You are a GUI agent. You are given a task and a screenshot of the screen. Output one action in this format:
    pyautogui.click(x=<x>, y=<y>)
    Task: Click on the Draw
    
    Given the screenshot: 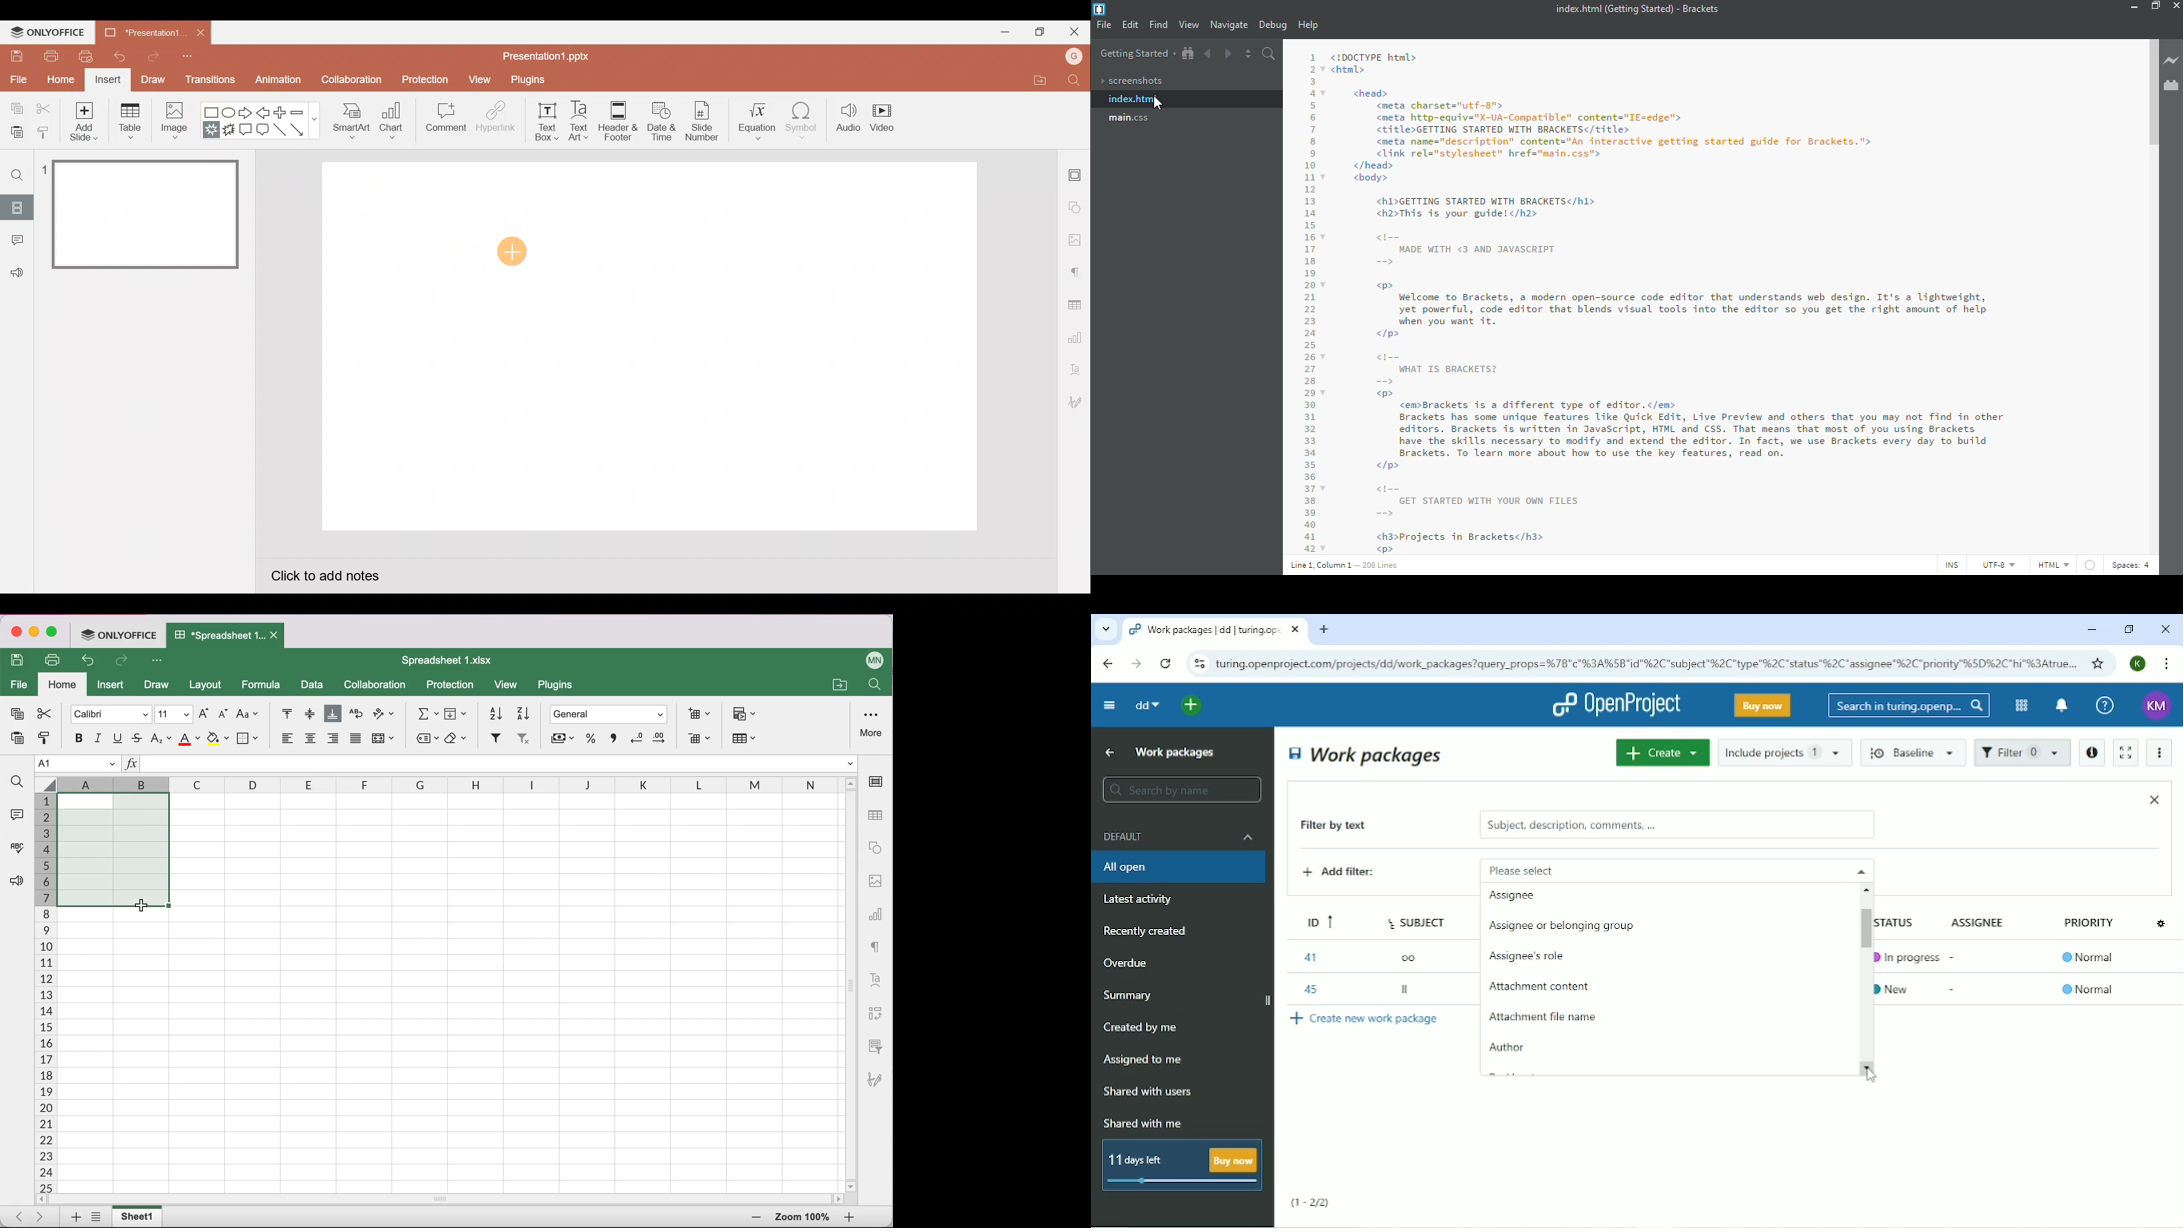 What is the action you would take?
    pyautogui.click(x=153, y=81)
    